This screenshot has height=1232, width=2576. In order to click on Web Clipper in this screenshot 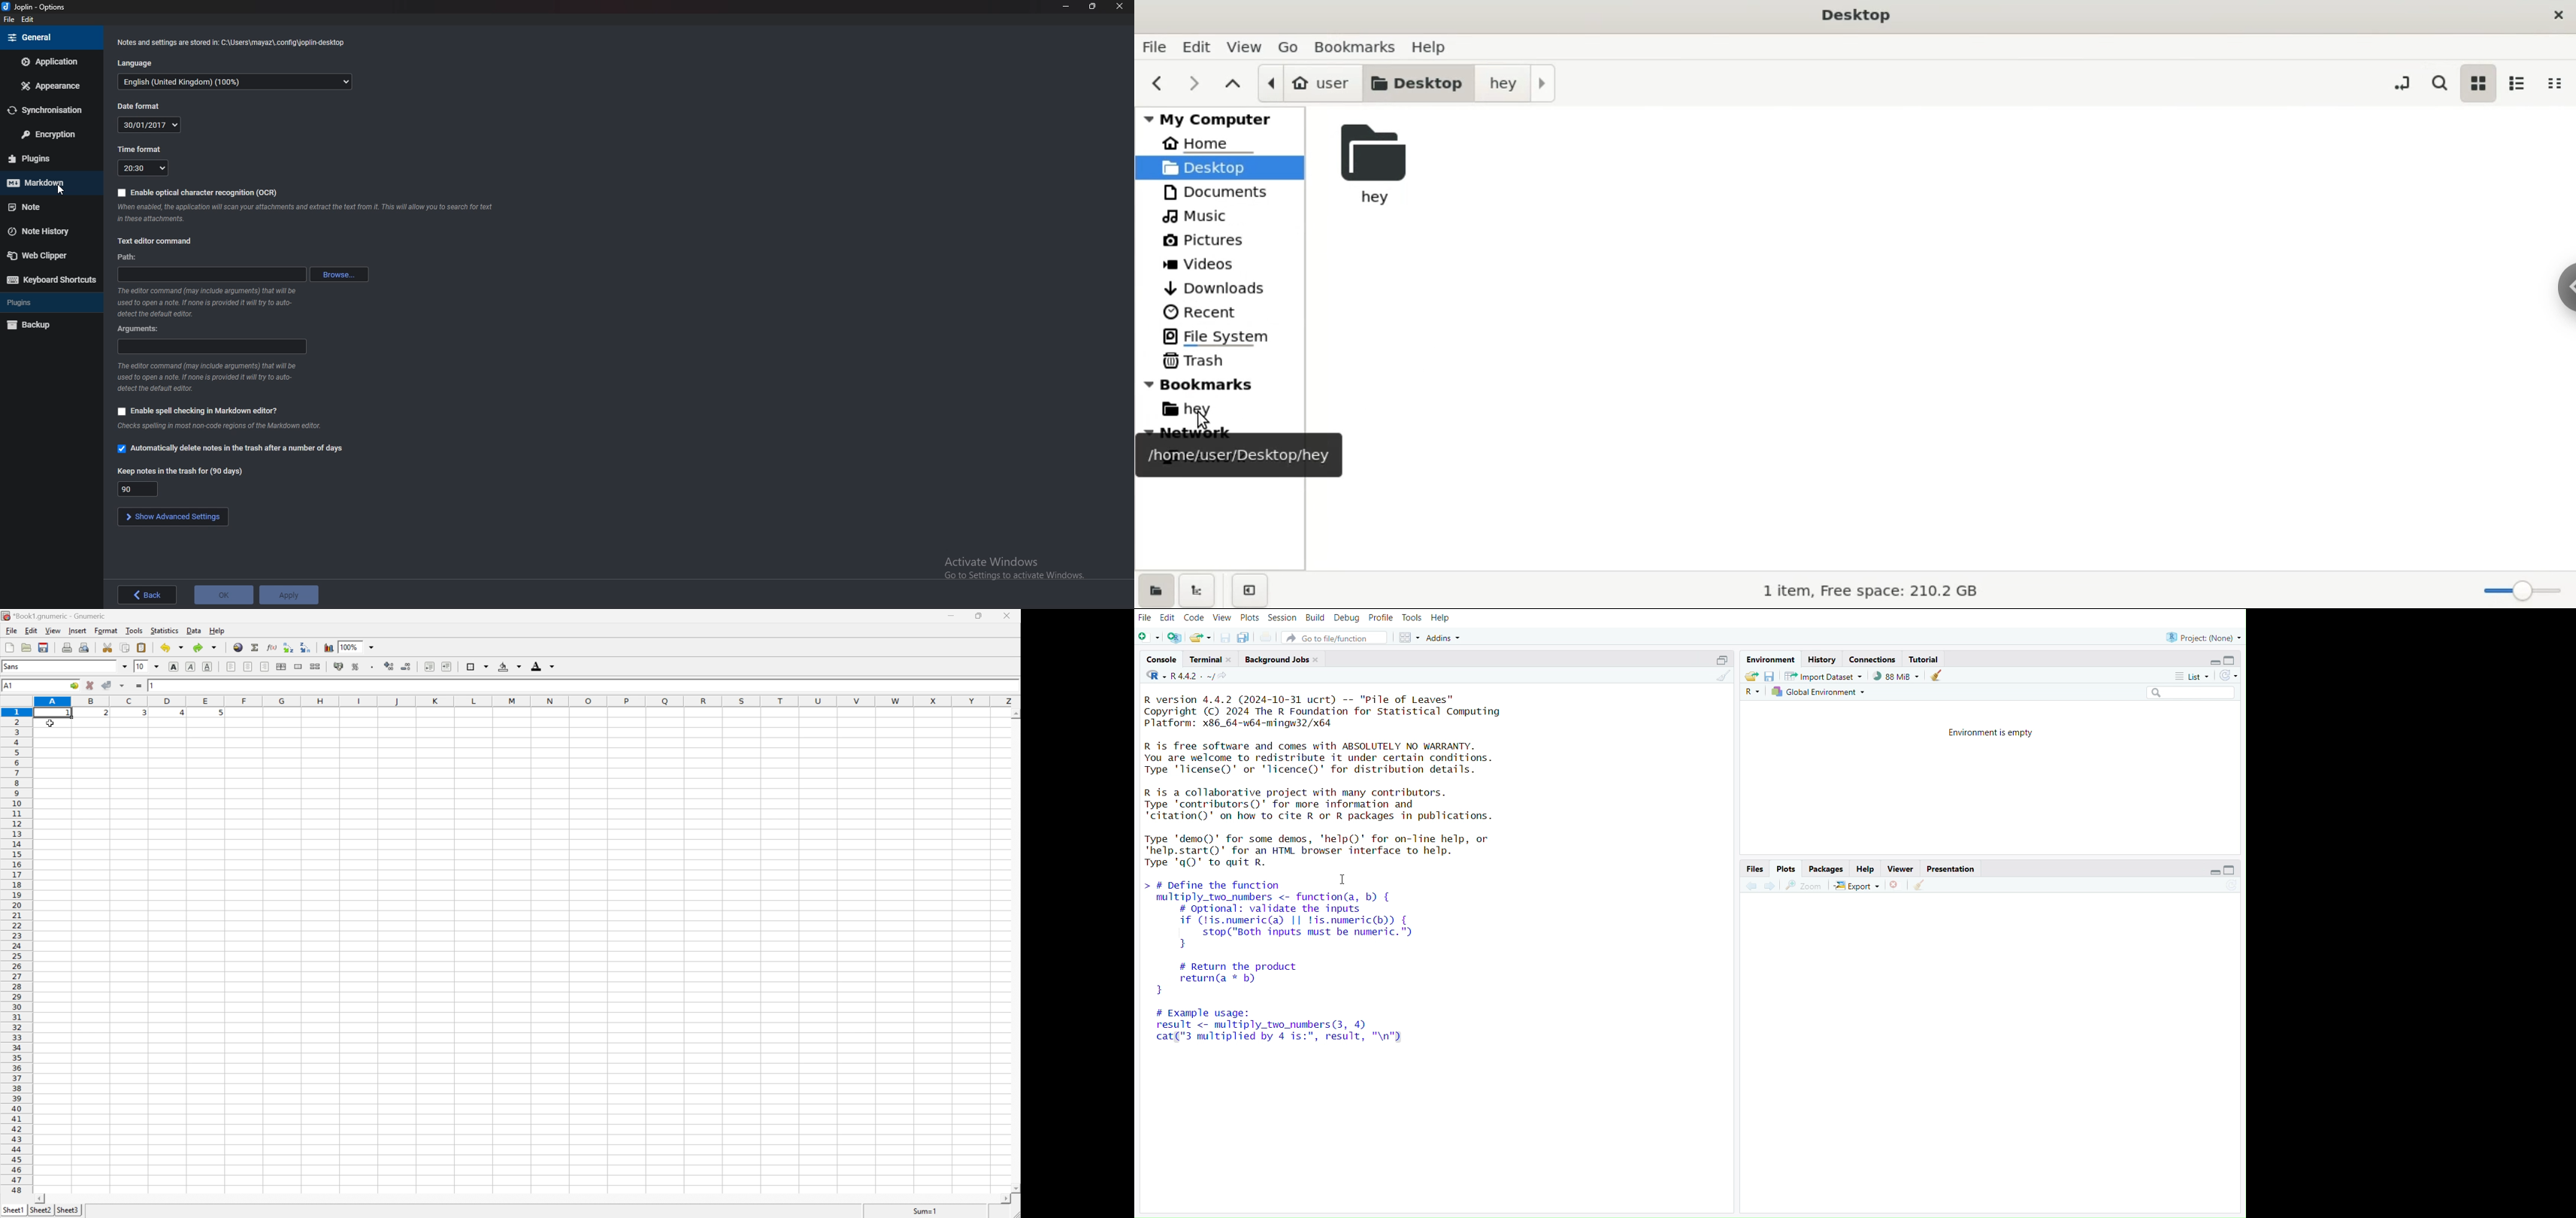, I will do `click(51, 255)`.